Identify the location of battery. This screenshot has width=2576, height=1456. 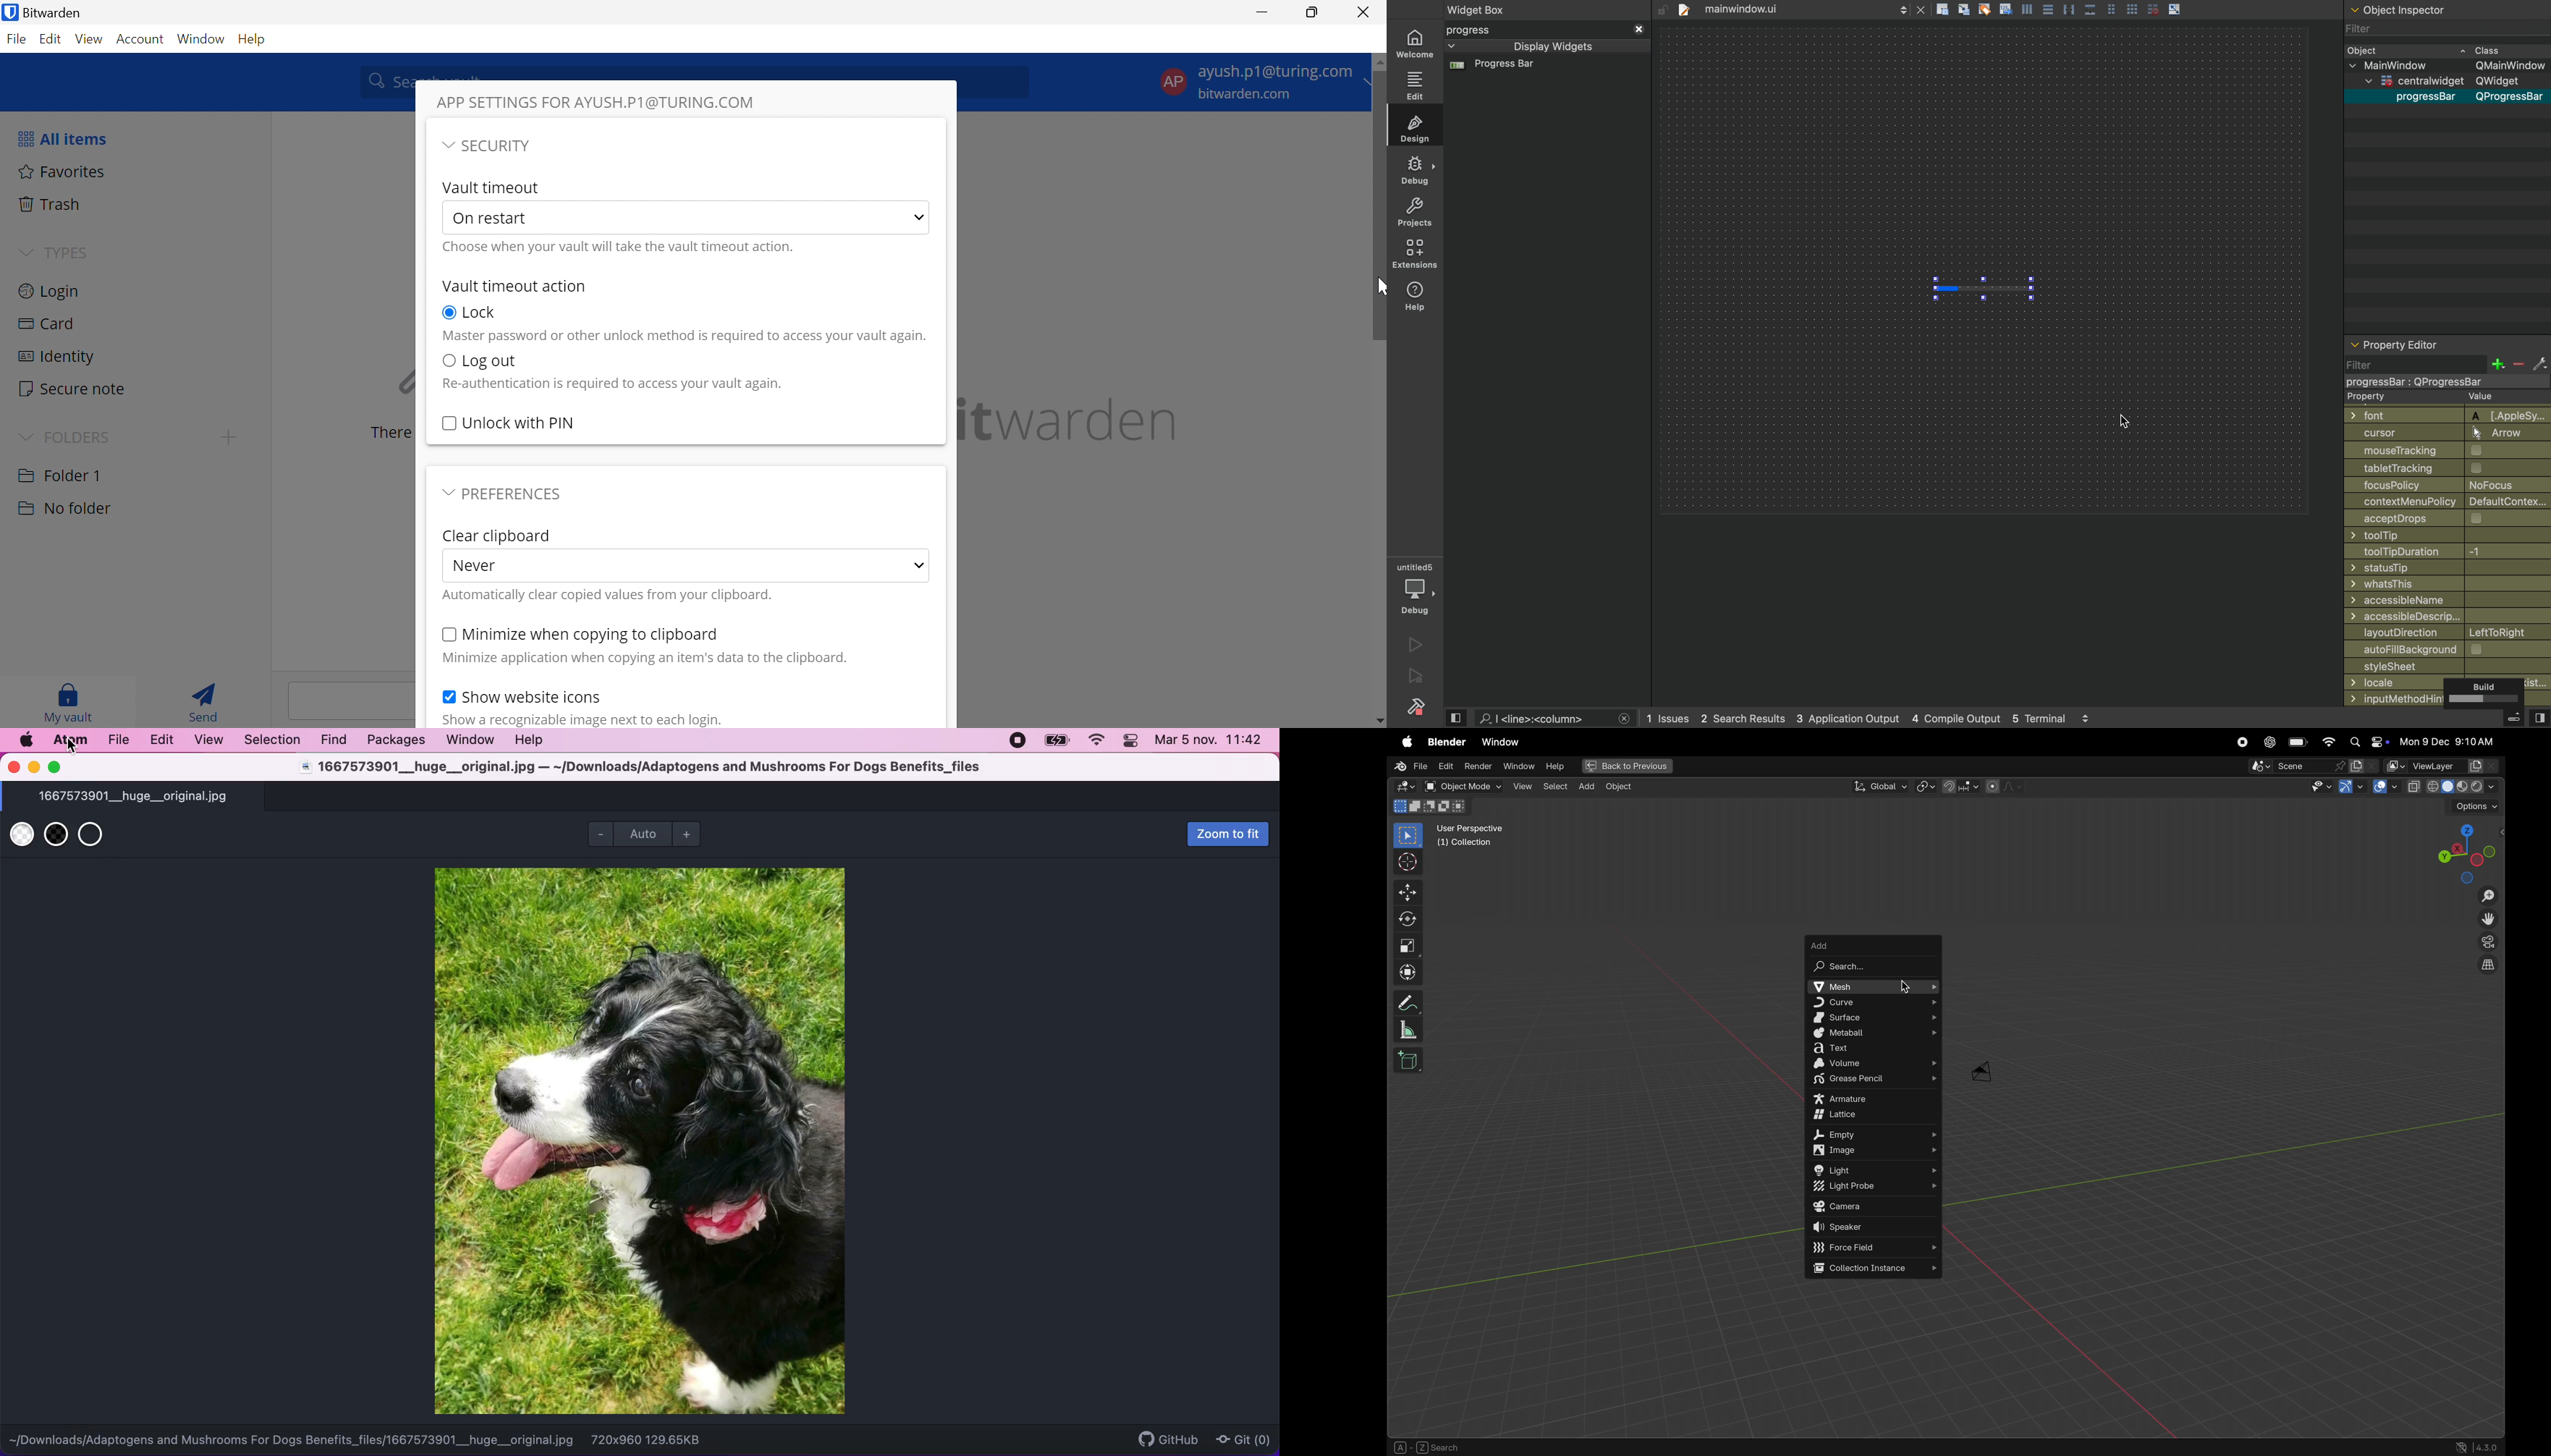
(1056, 742).